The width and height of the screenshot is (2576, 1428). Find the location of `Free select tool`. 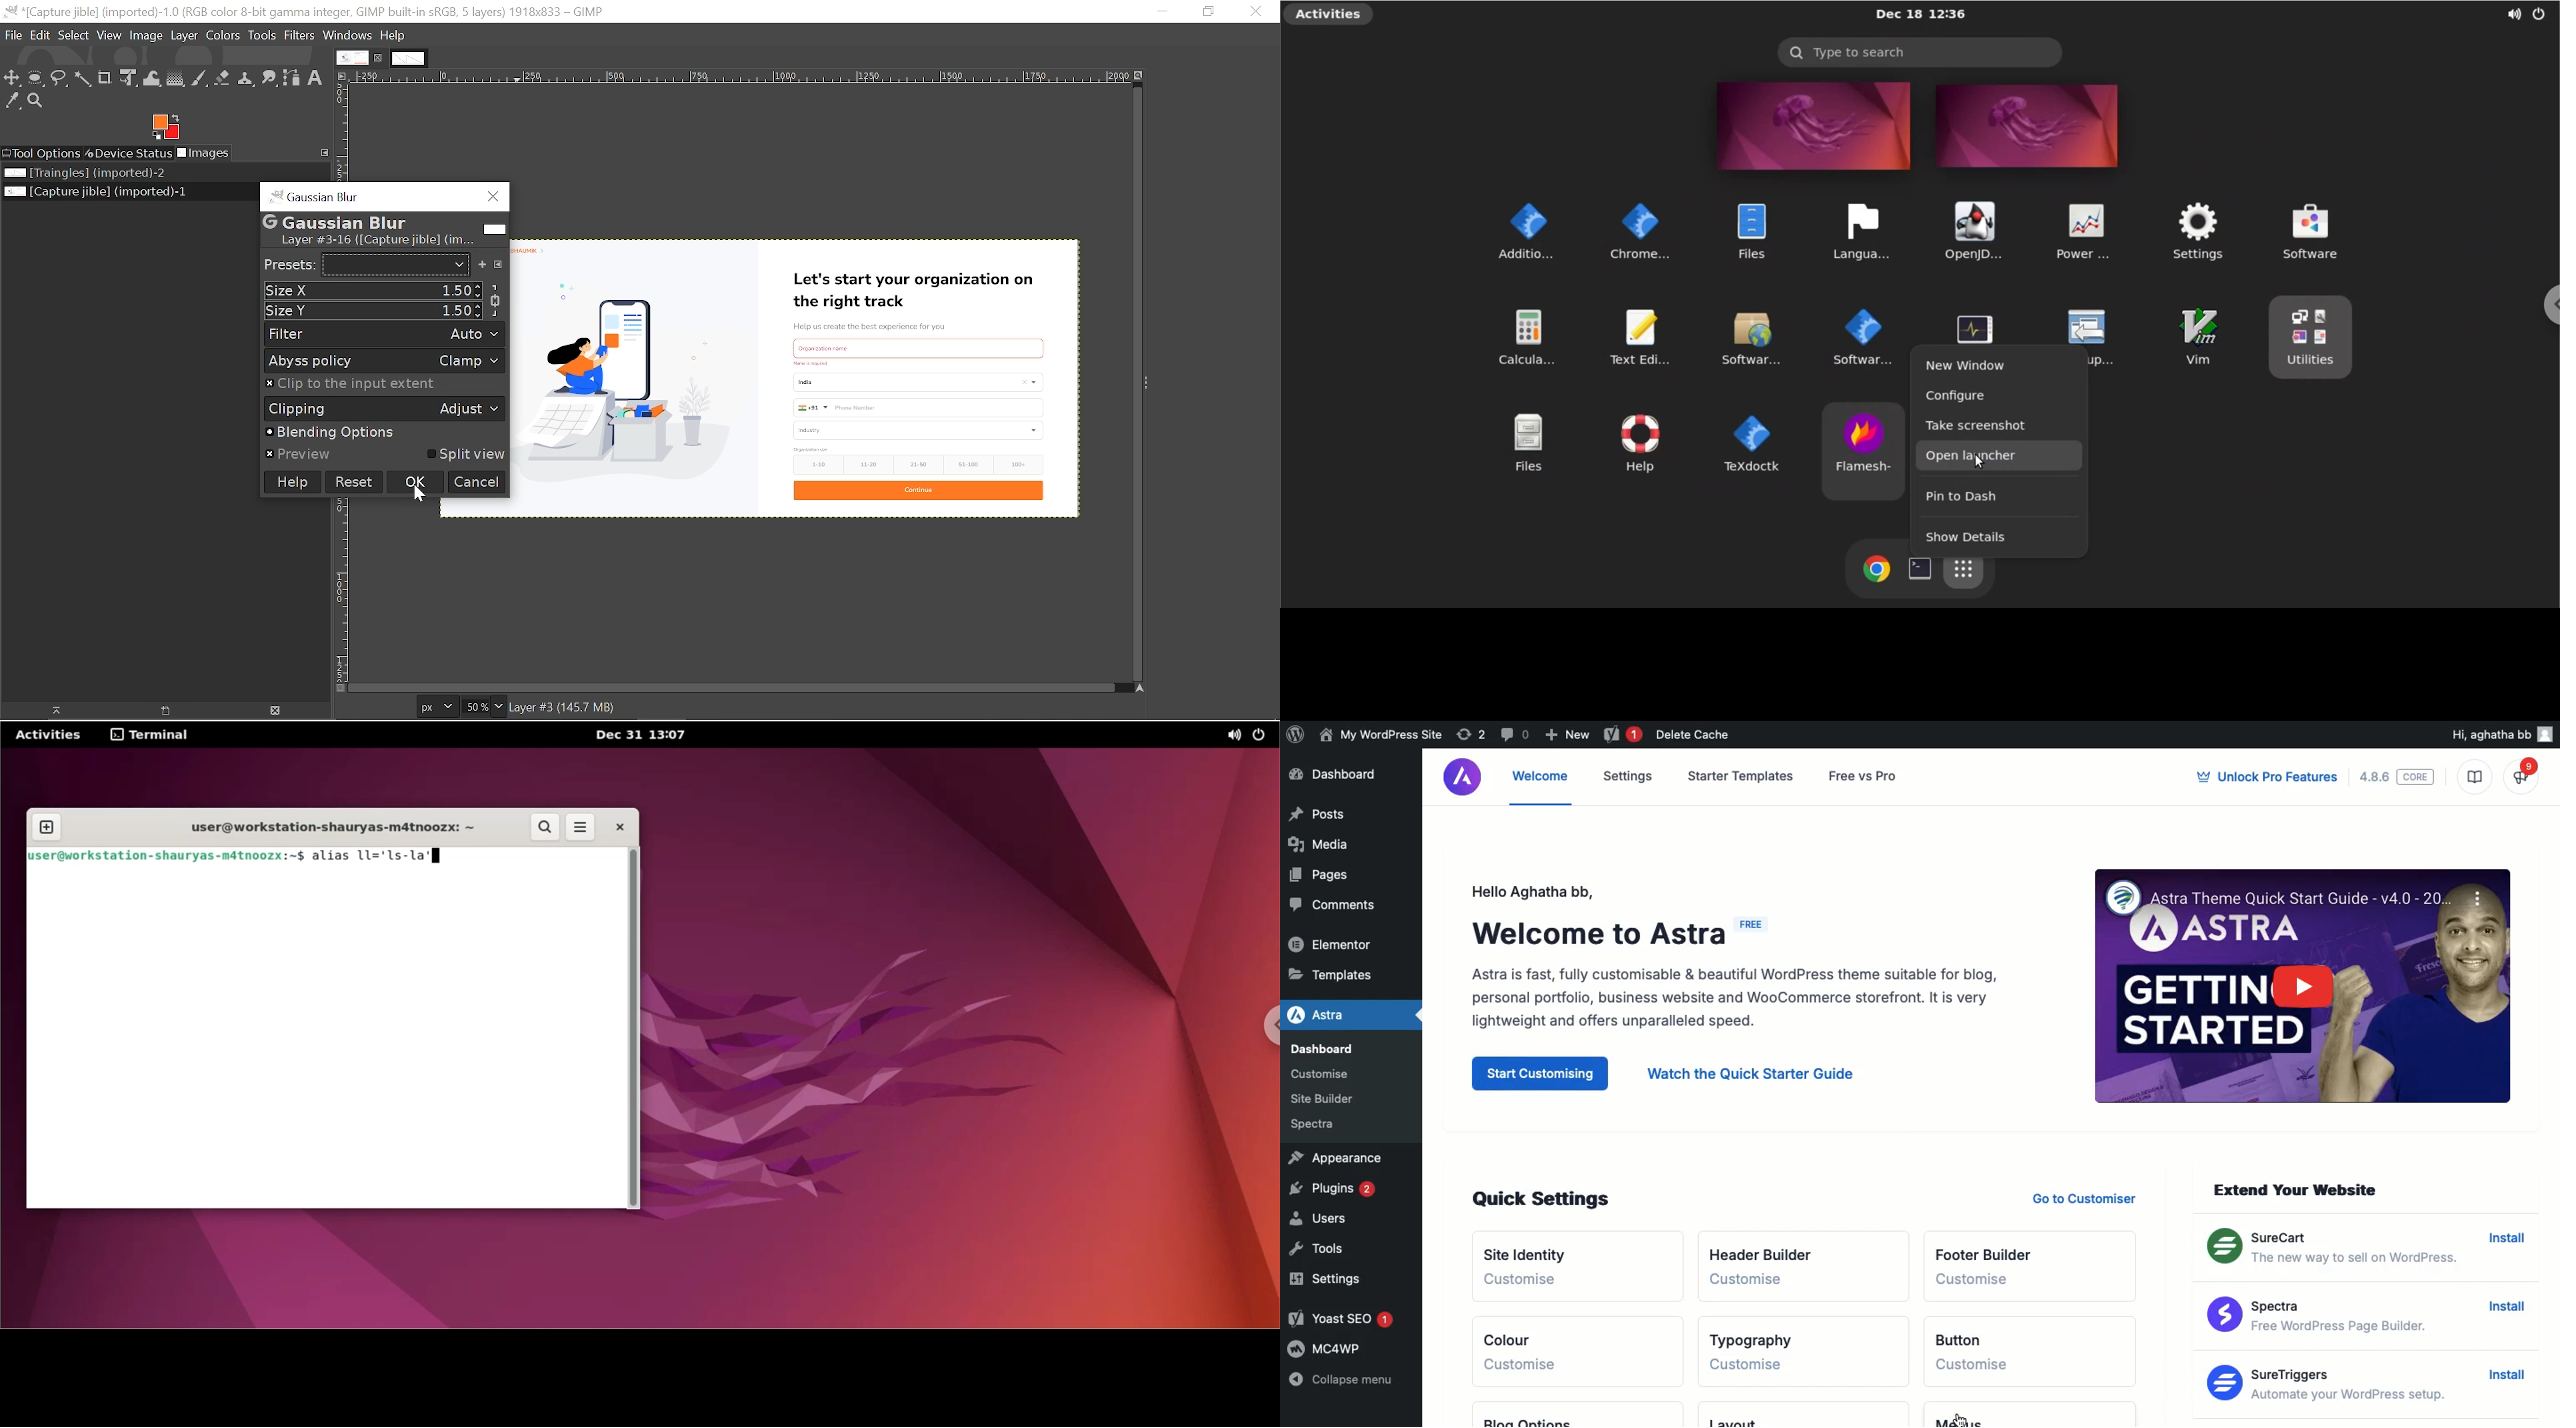

Free select tool is located at coordinates (84, 80).